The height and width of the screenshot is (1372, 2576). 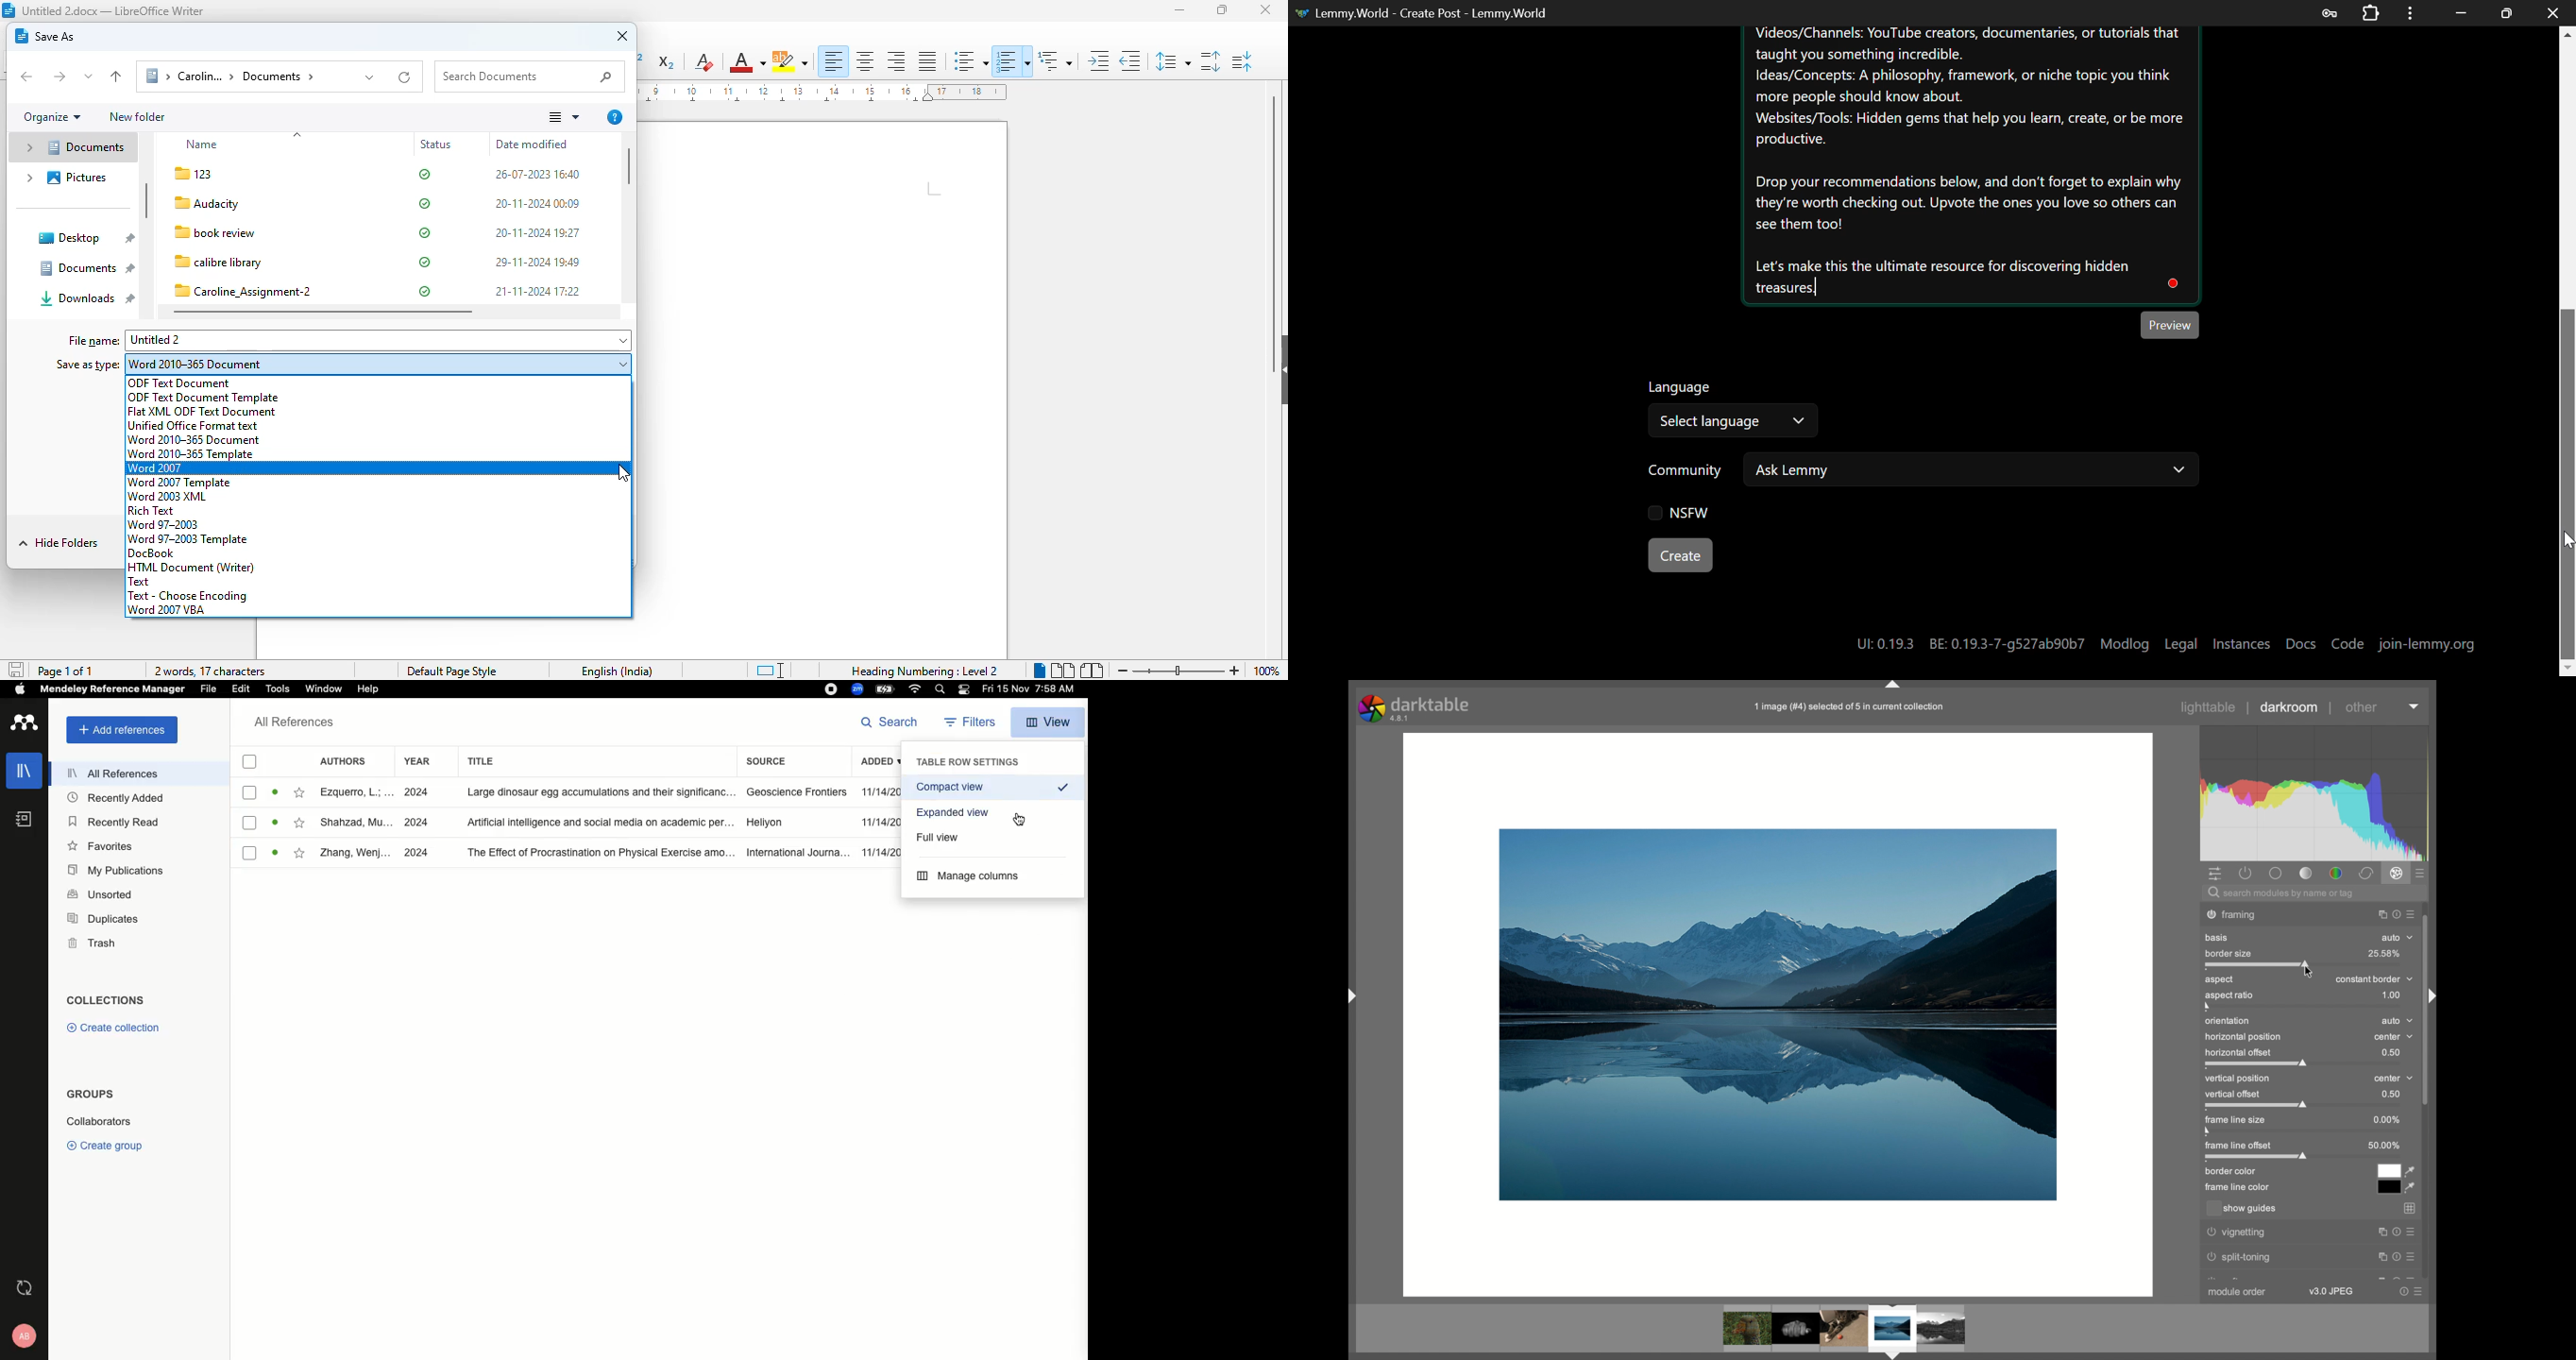 I want to click on HTML document (writer), so click(x=194, y=569).